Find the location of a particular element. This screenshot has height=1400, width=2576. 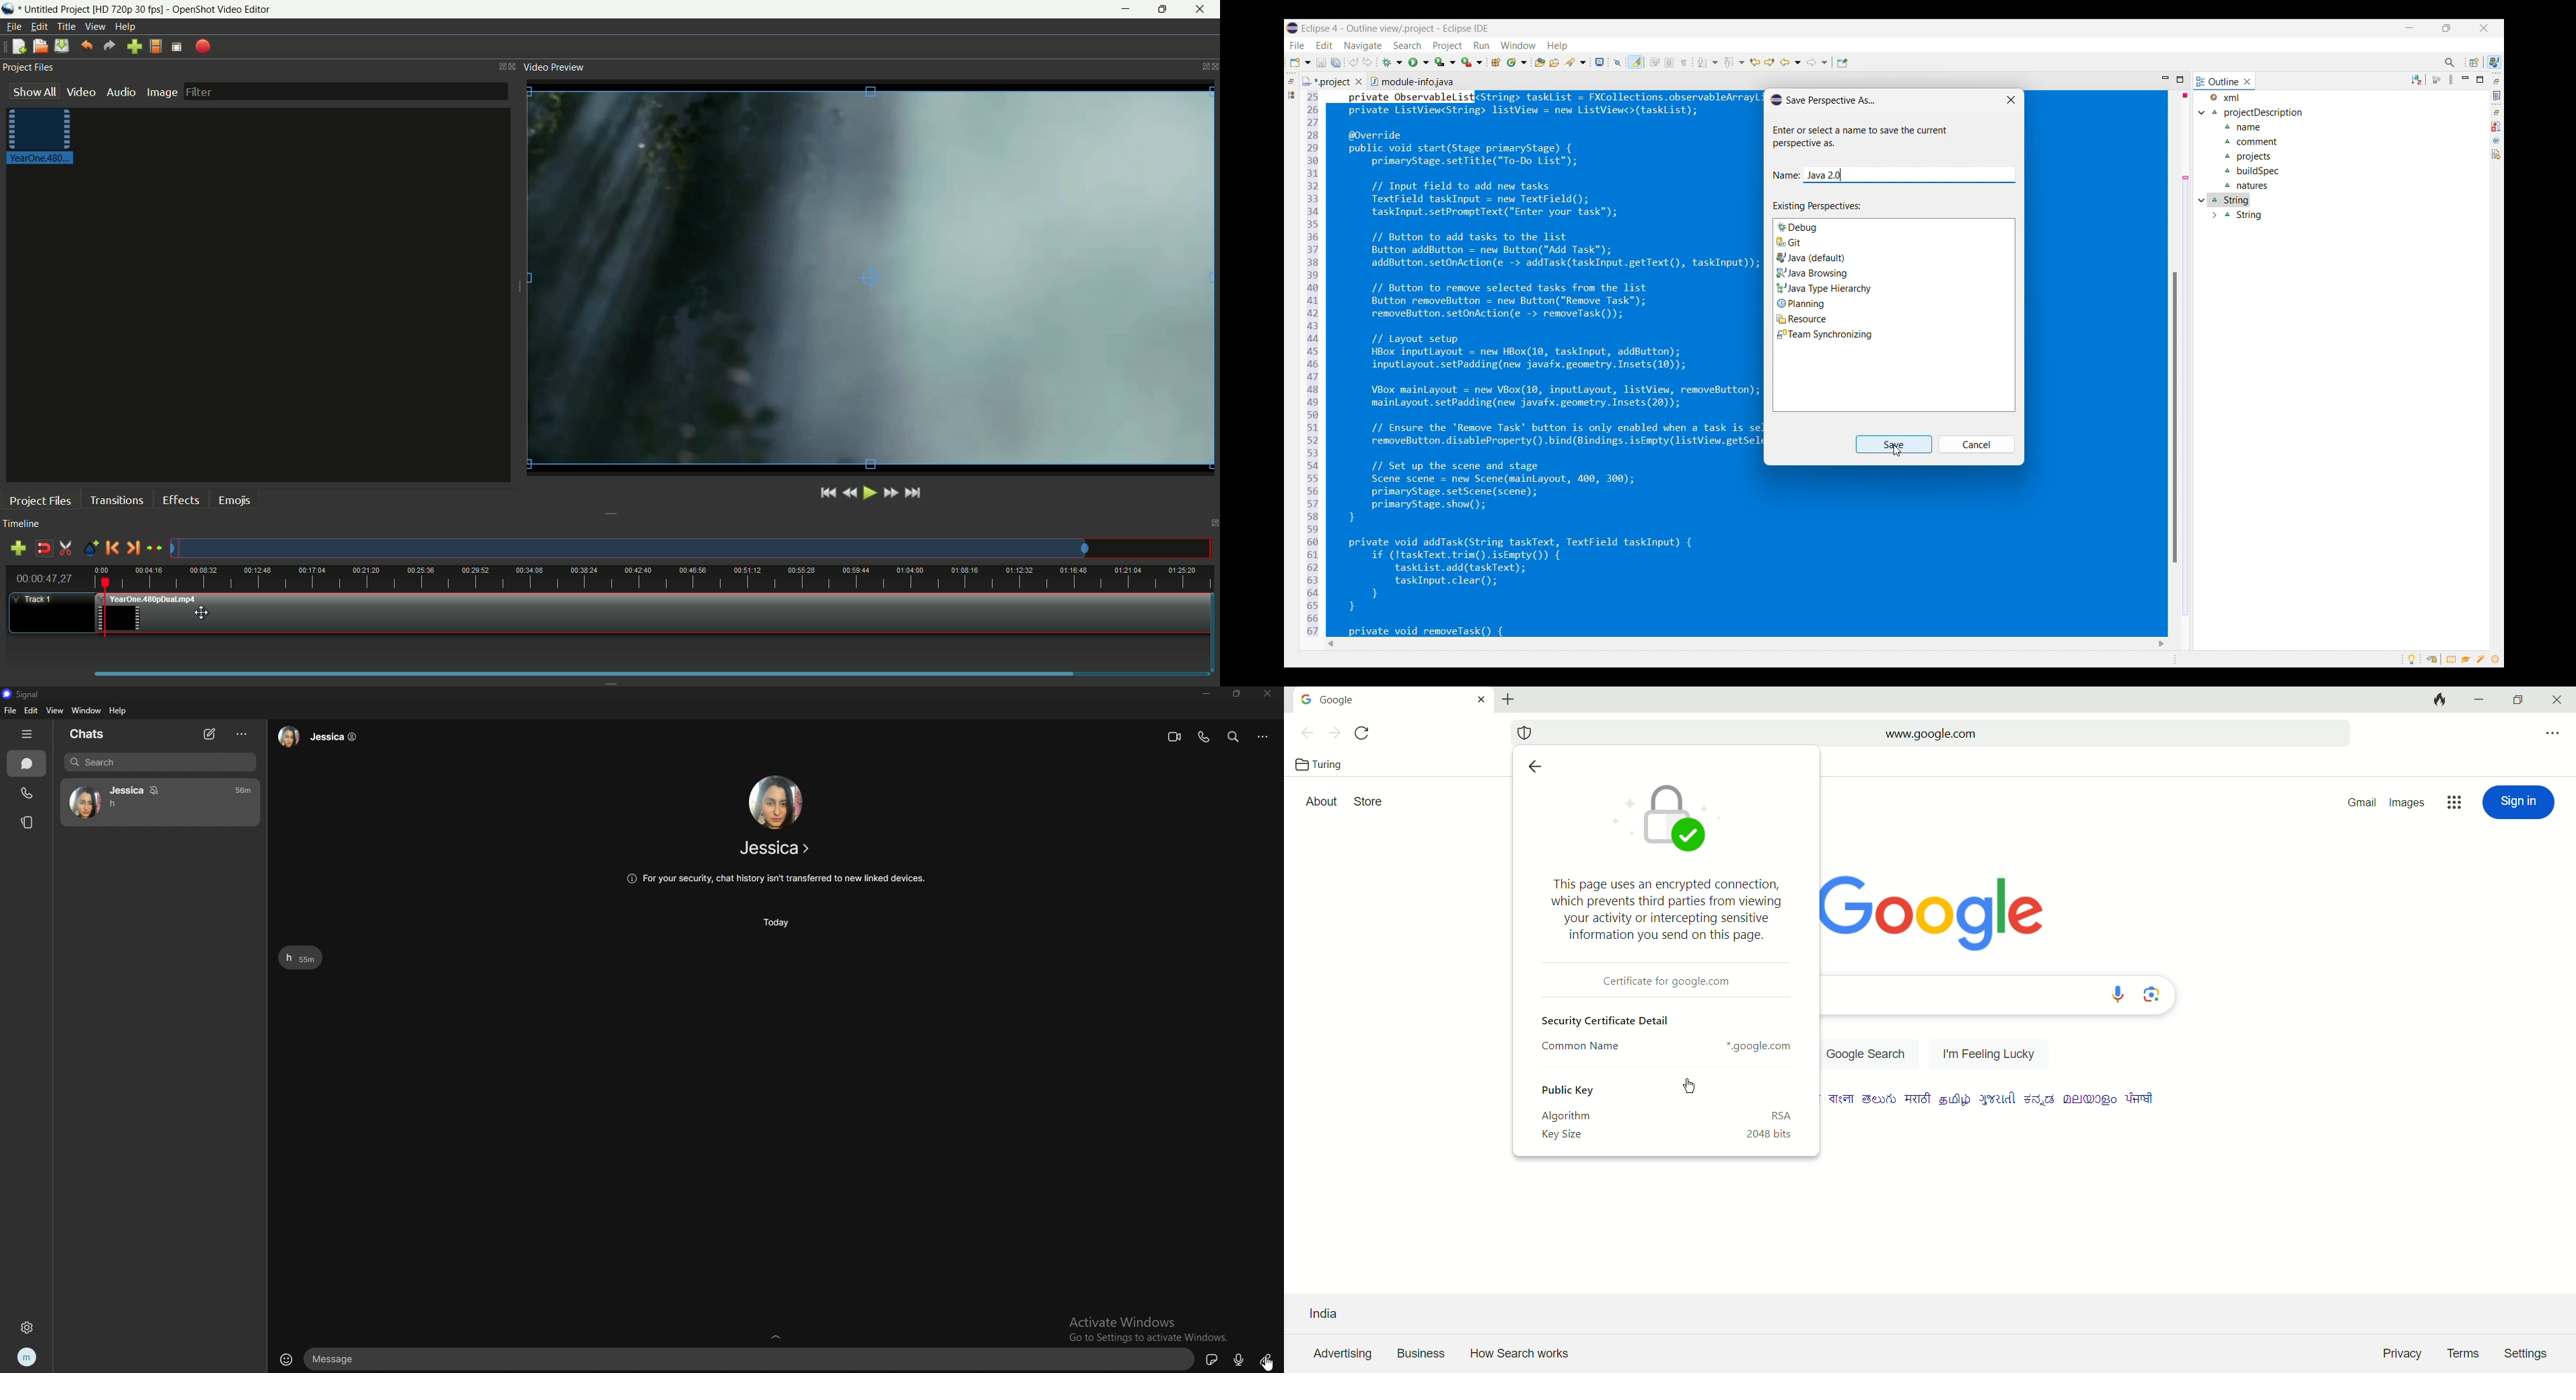

Privacy is located at coordinates (2400, 1355).